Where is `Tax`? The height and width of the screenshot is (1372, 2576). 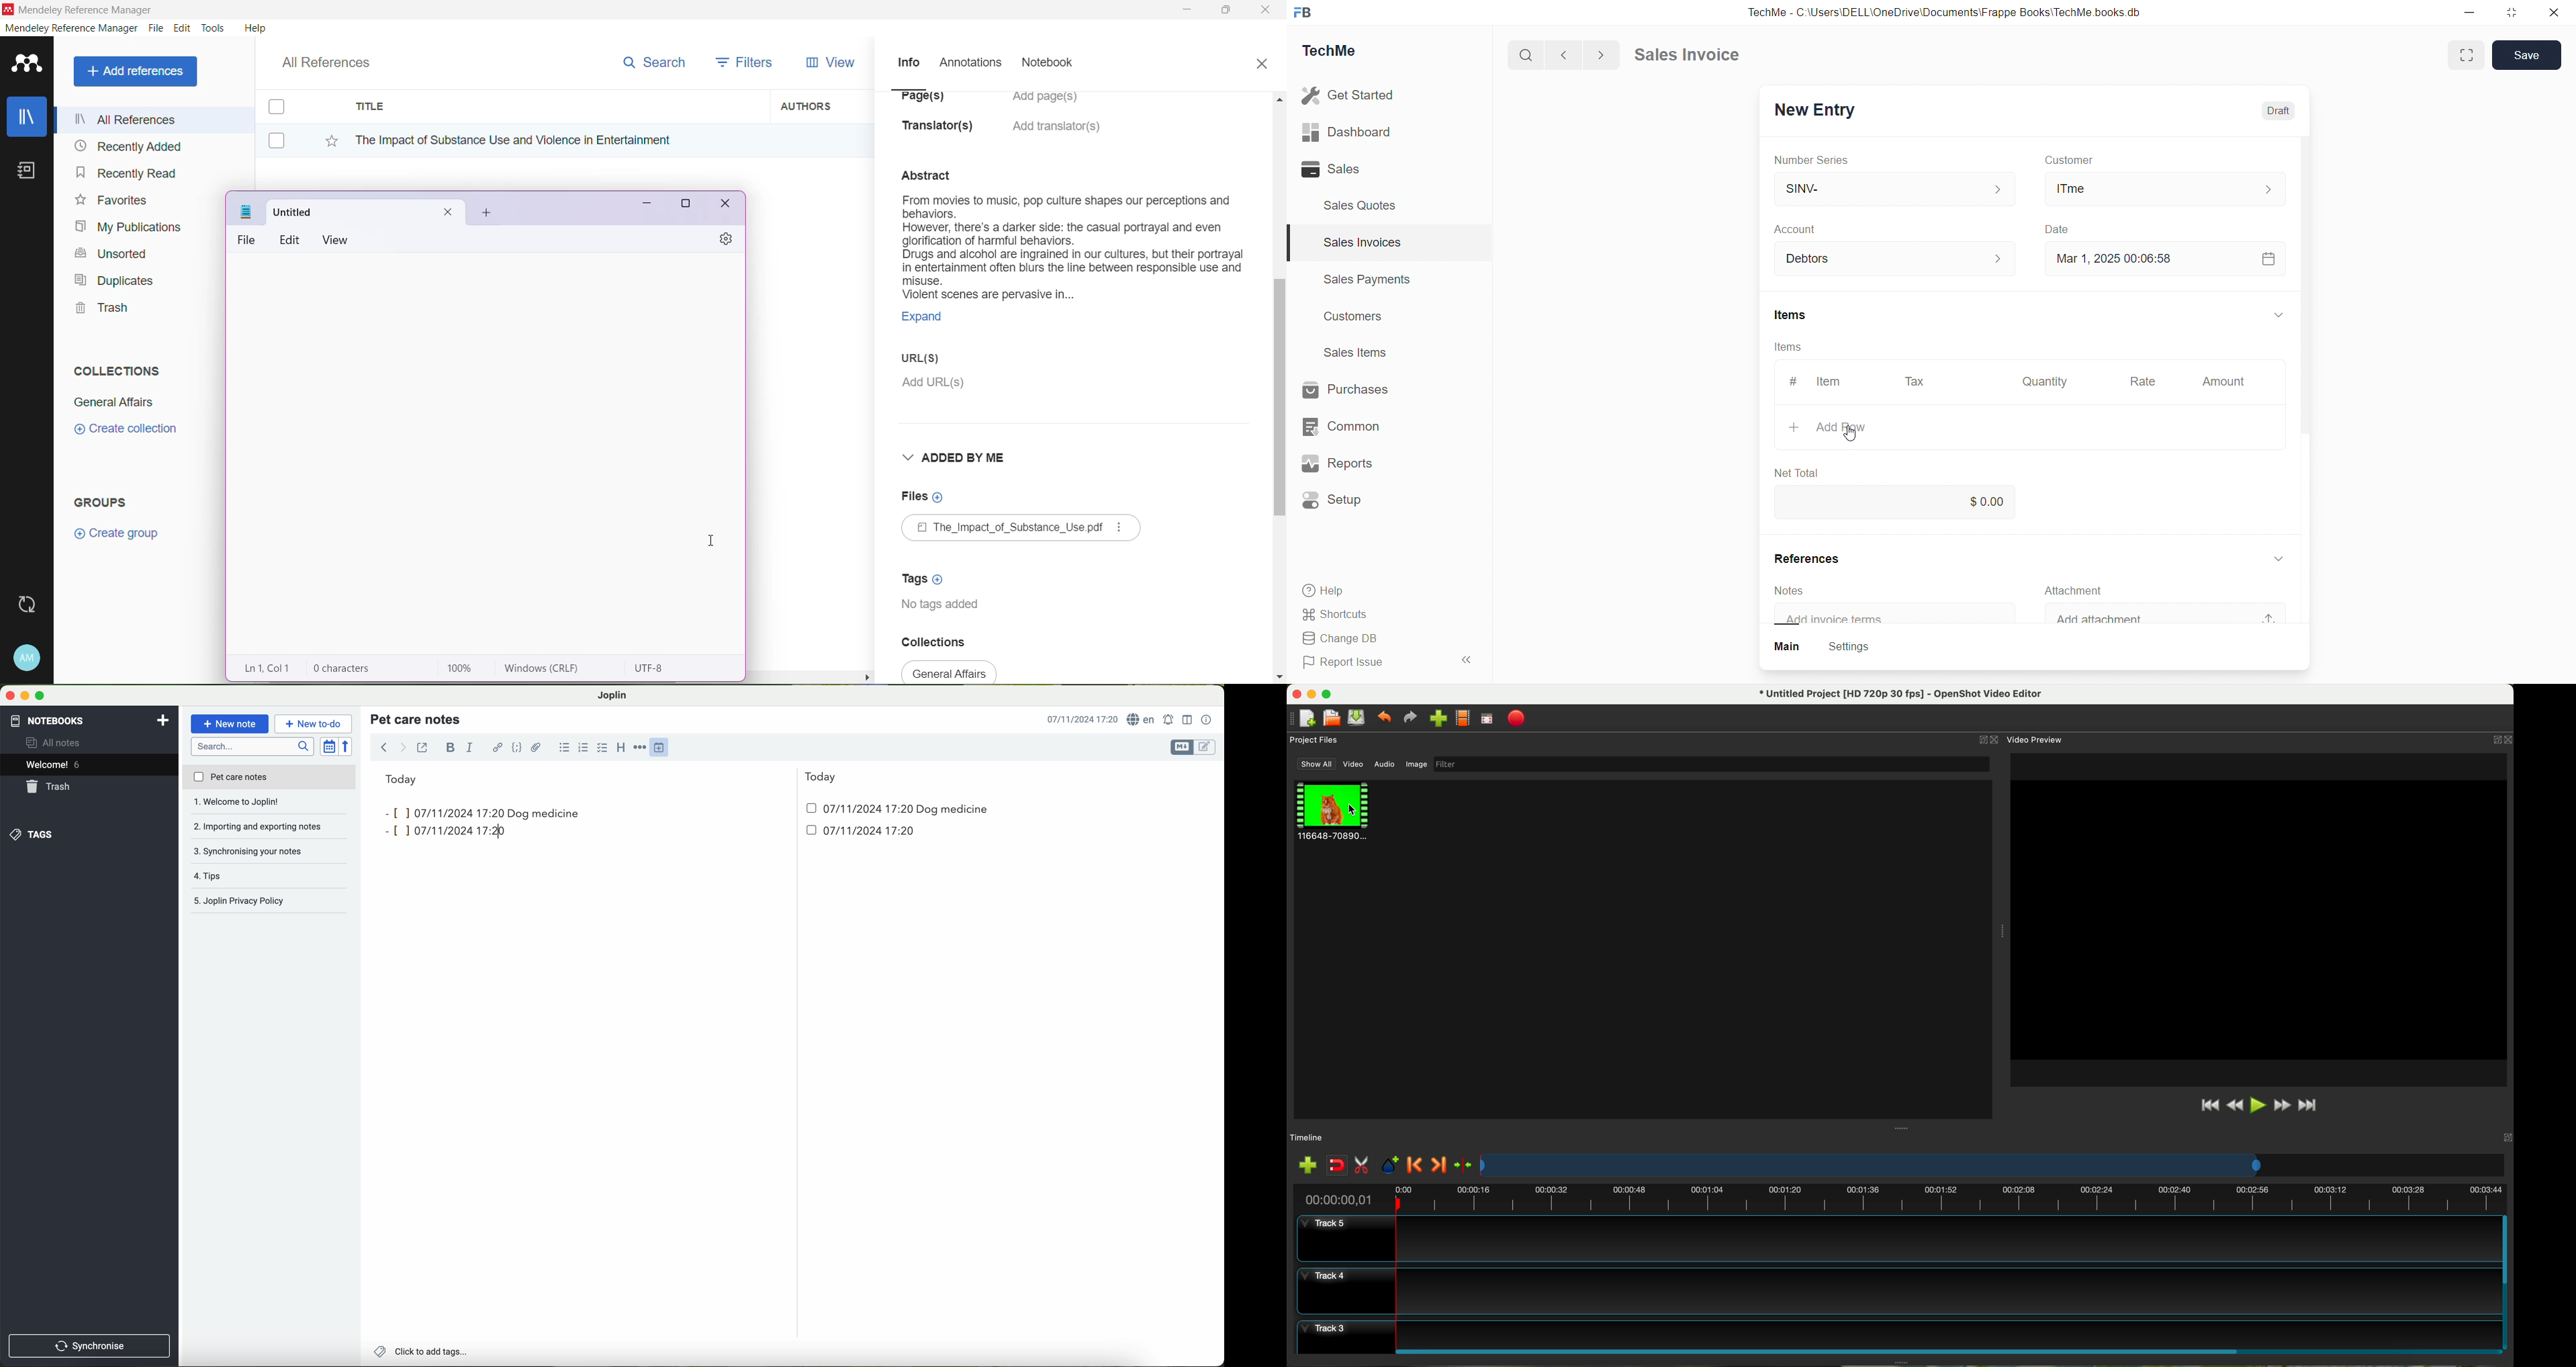
Tax is located at coordinates (1917, 382).